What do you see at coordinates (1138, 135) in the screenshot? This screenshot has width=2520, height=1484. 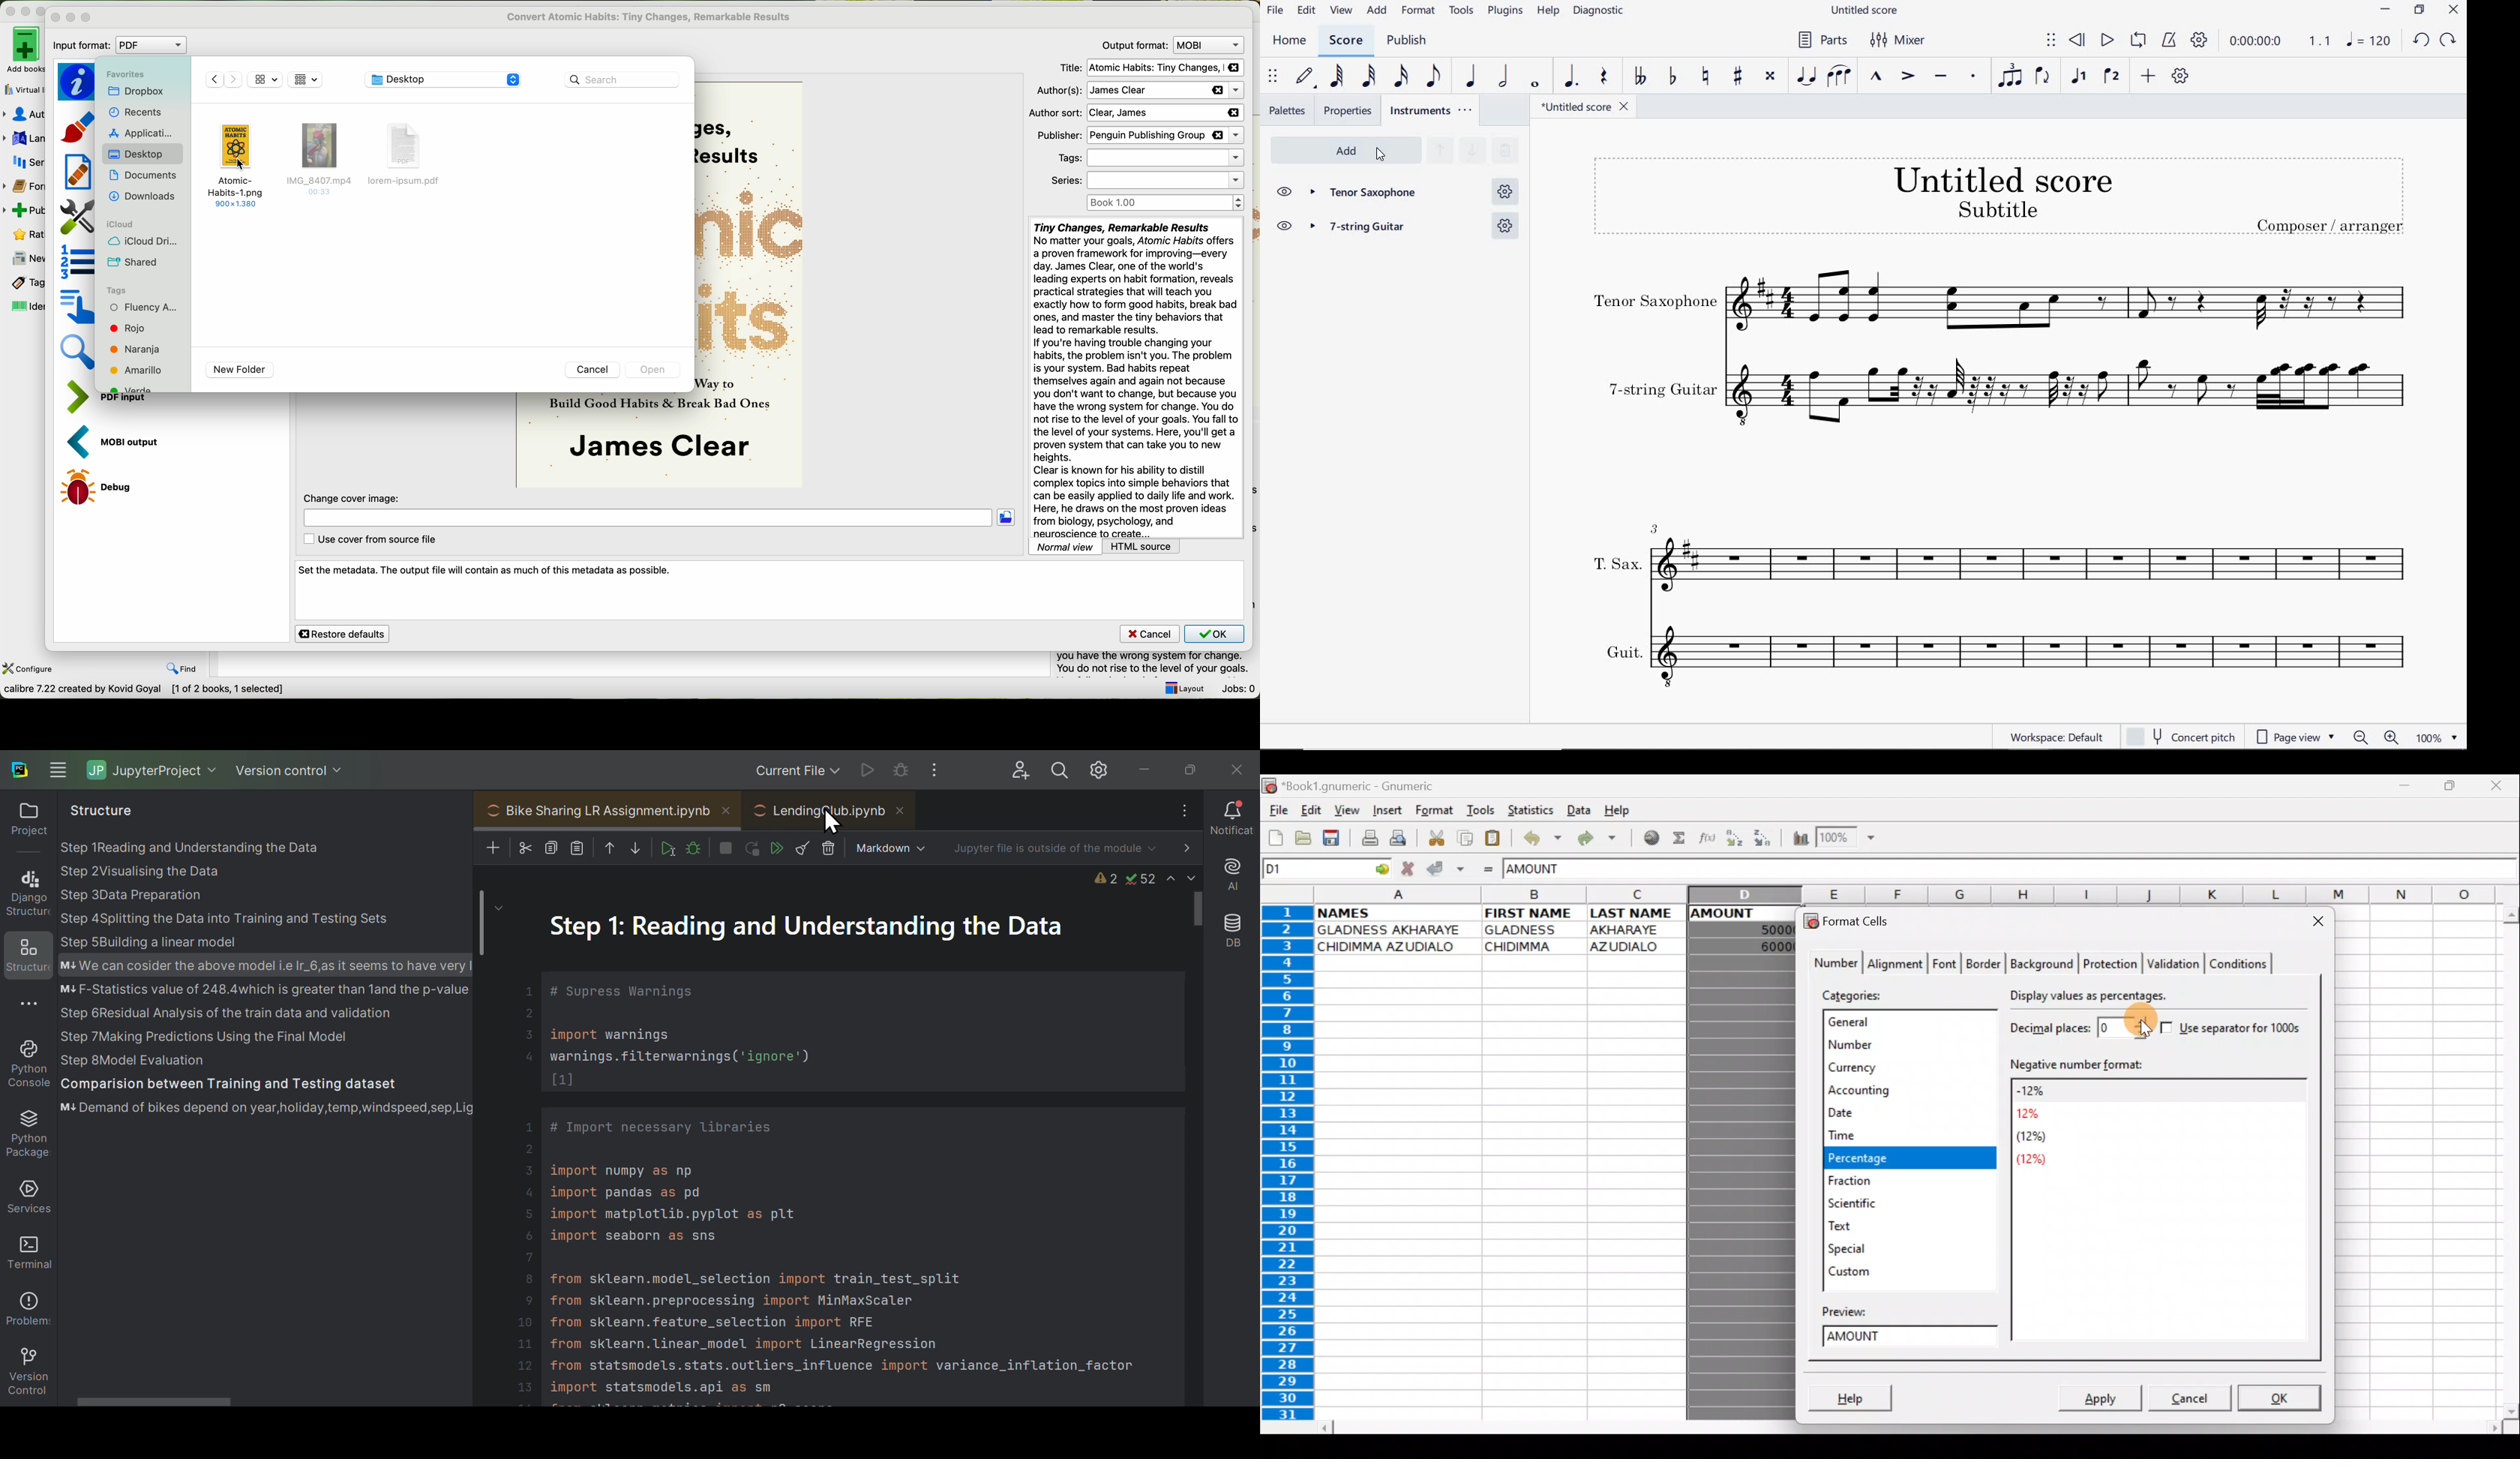 I see `publisher` at bounding box center [1138, 135].